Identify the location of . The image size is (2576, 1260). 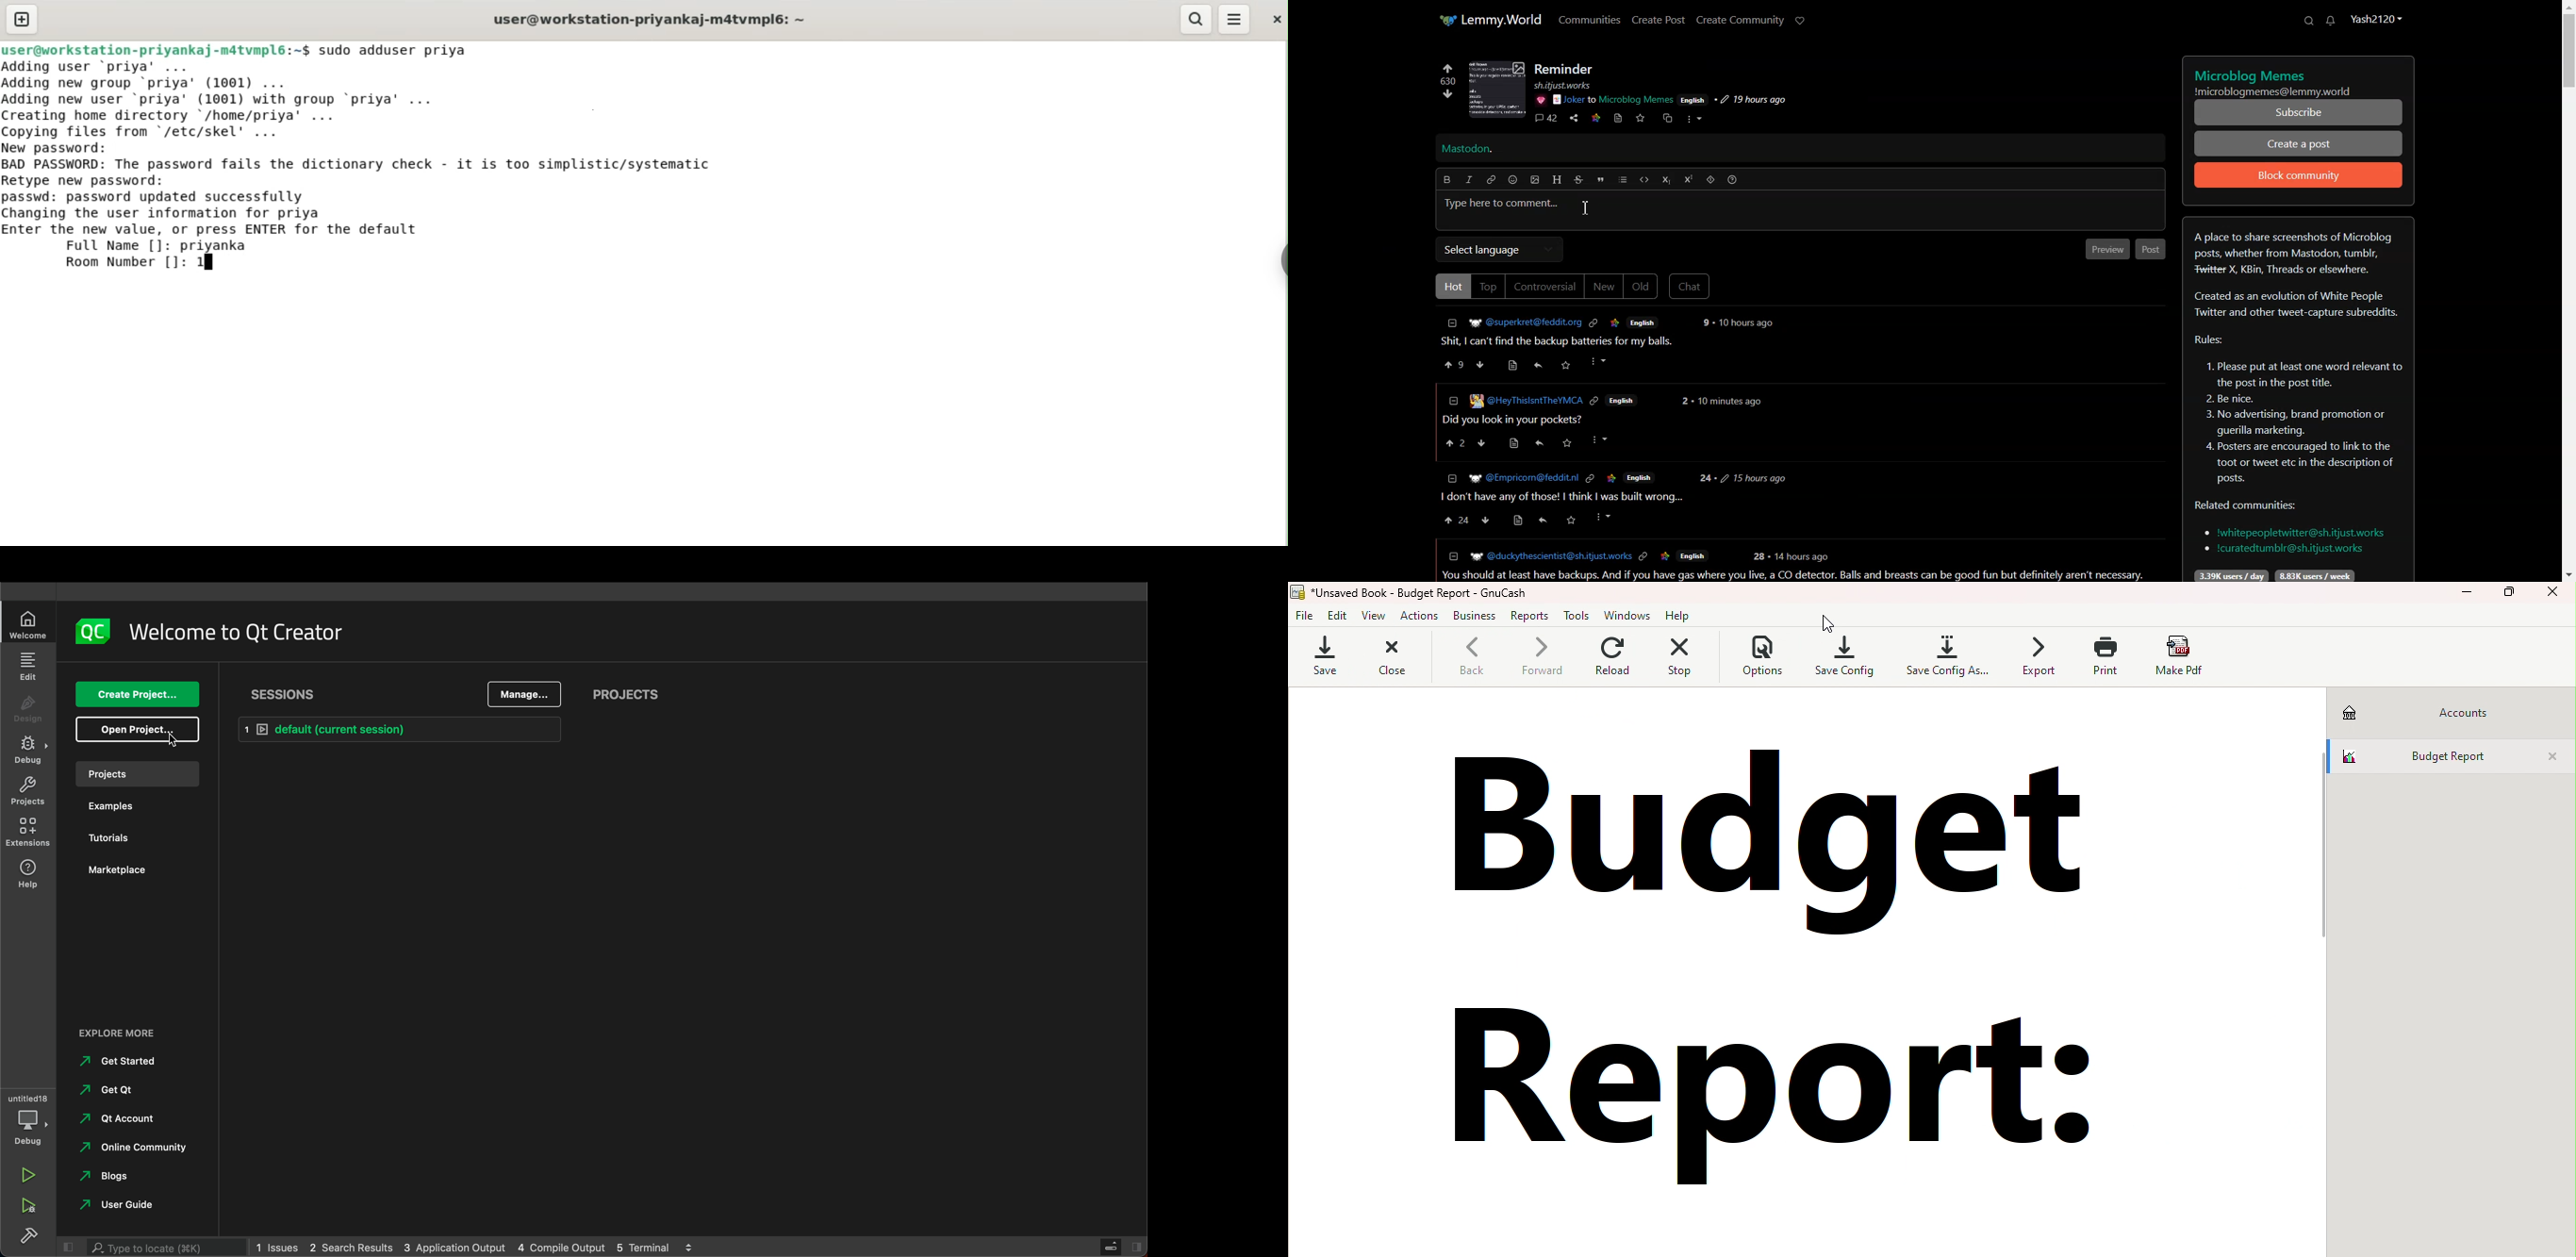
(1611, 478).